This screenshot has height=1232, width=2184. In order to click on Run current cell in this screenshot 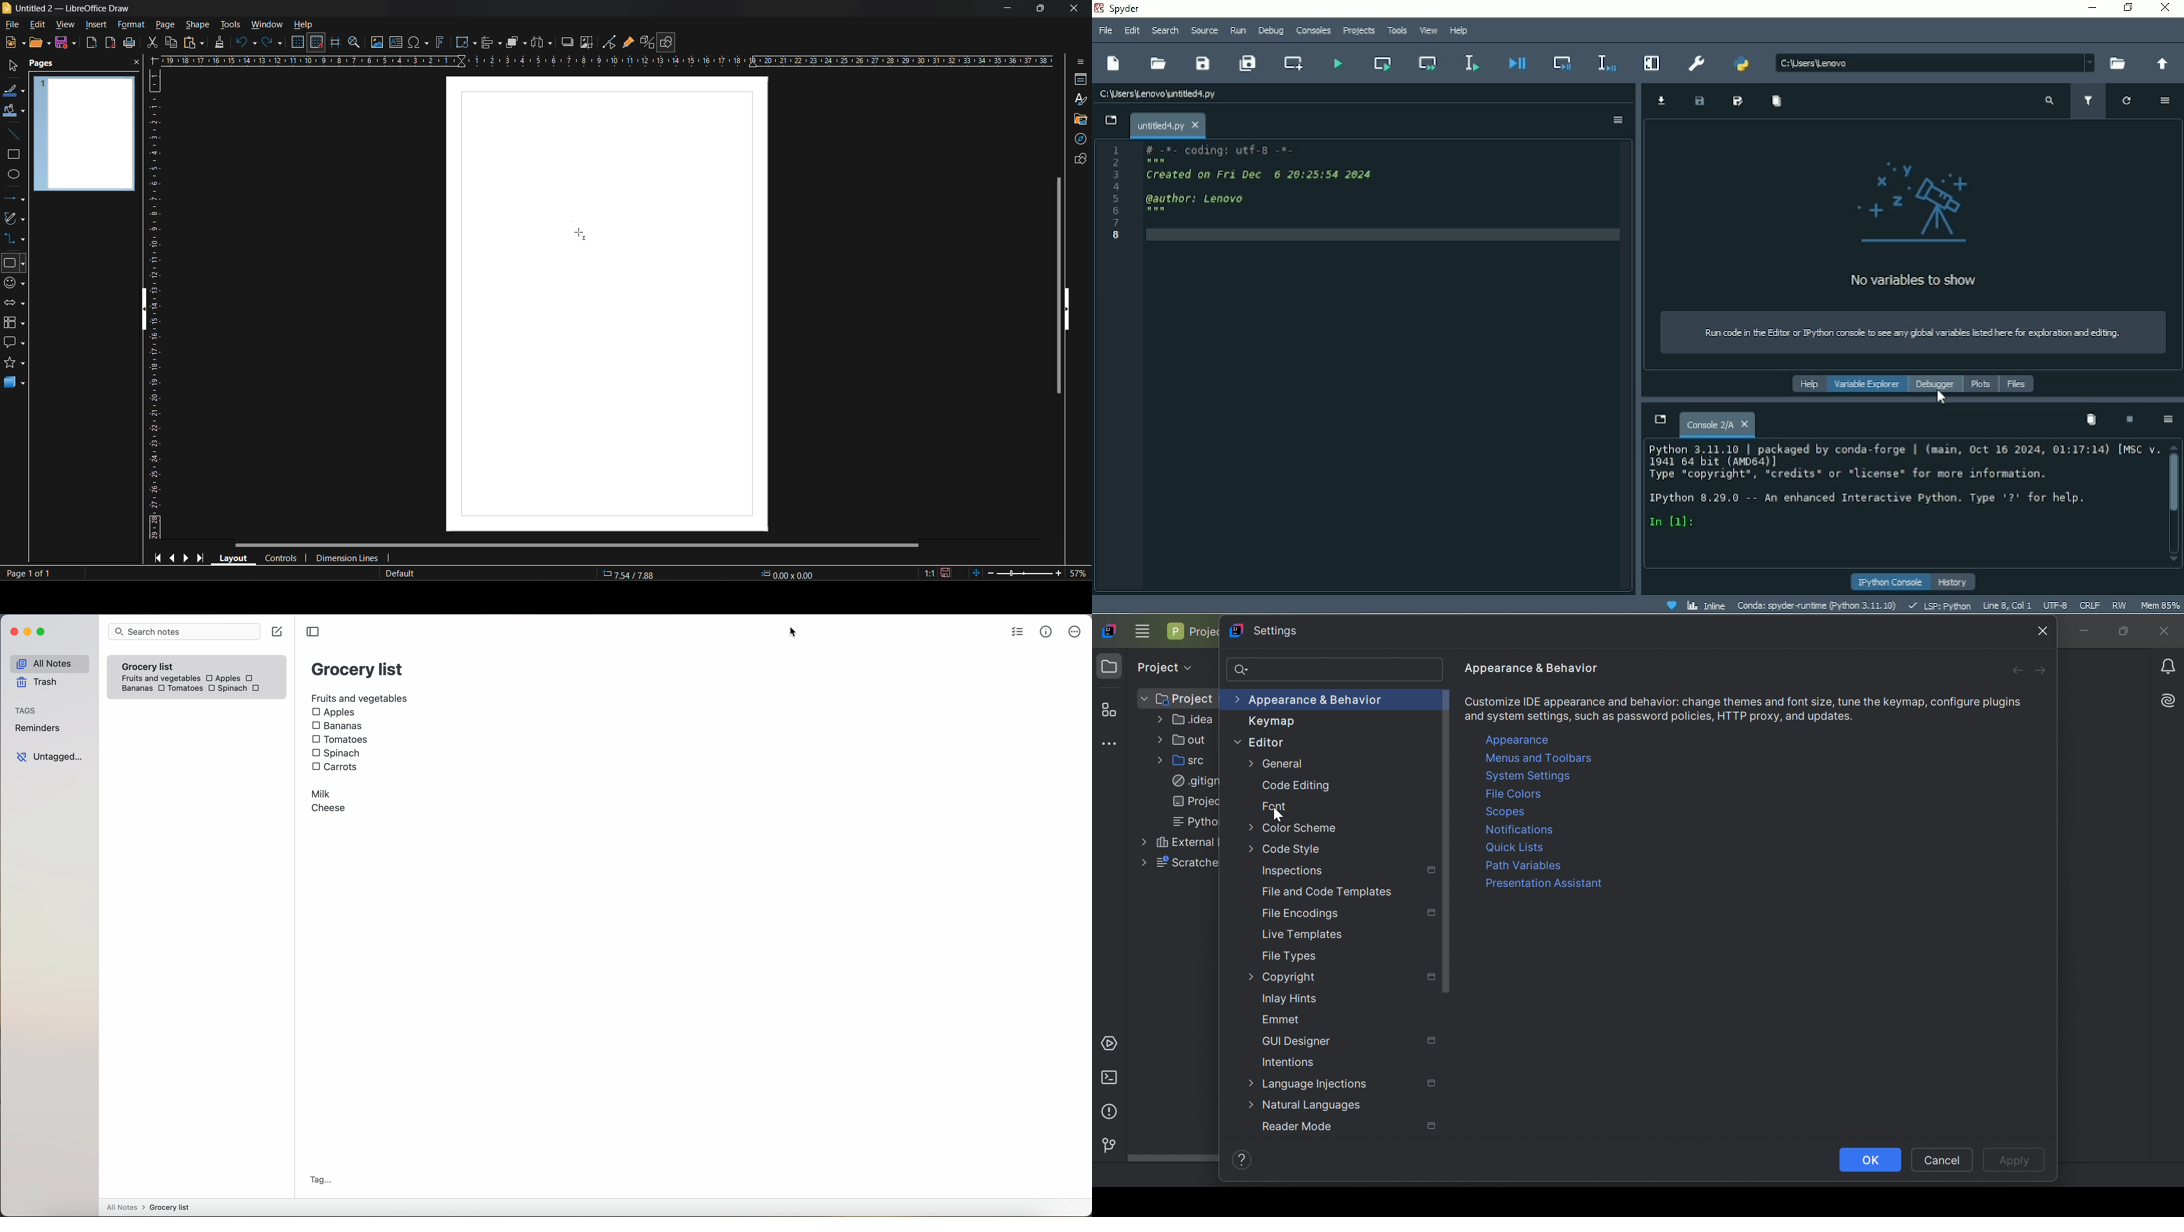, I will do `click(1382, 63)`.